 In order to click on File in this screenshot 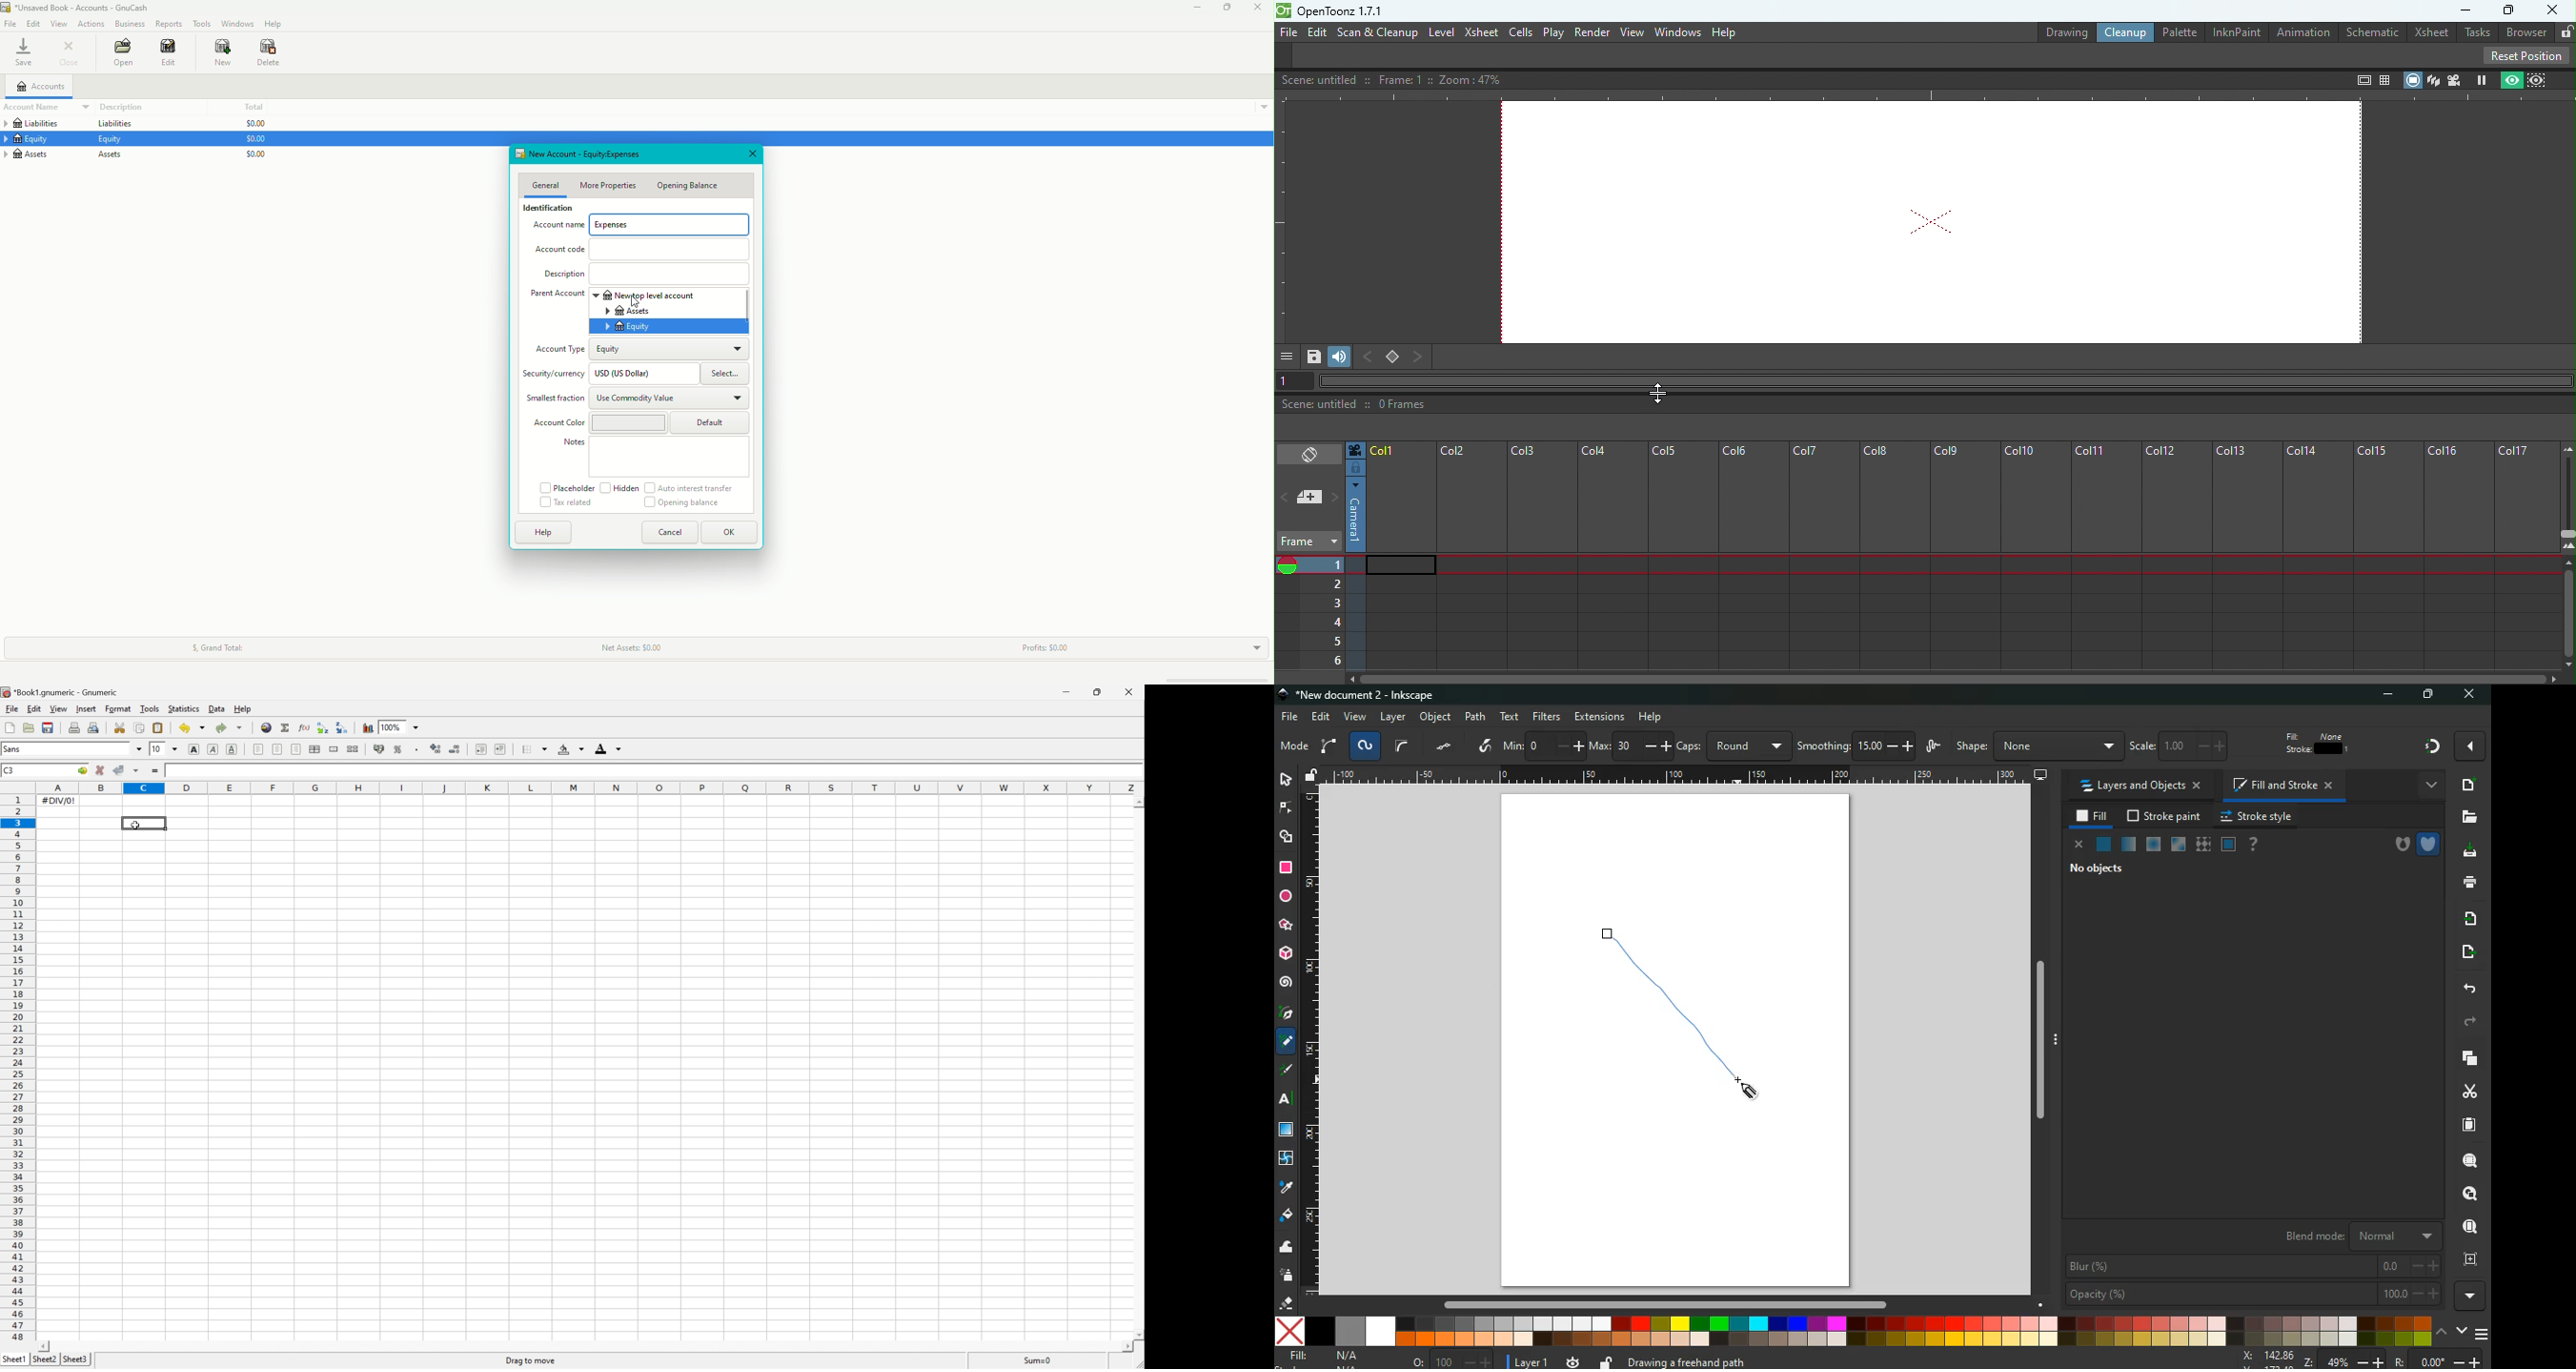, I will do `click(10, 24)`.